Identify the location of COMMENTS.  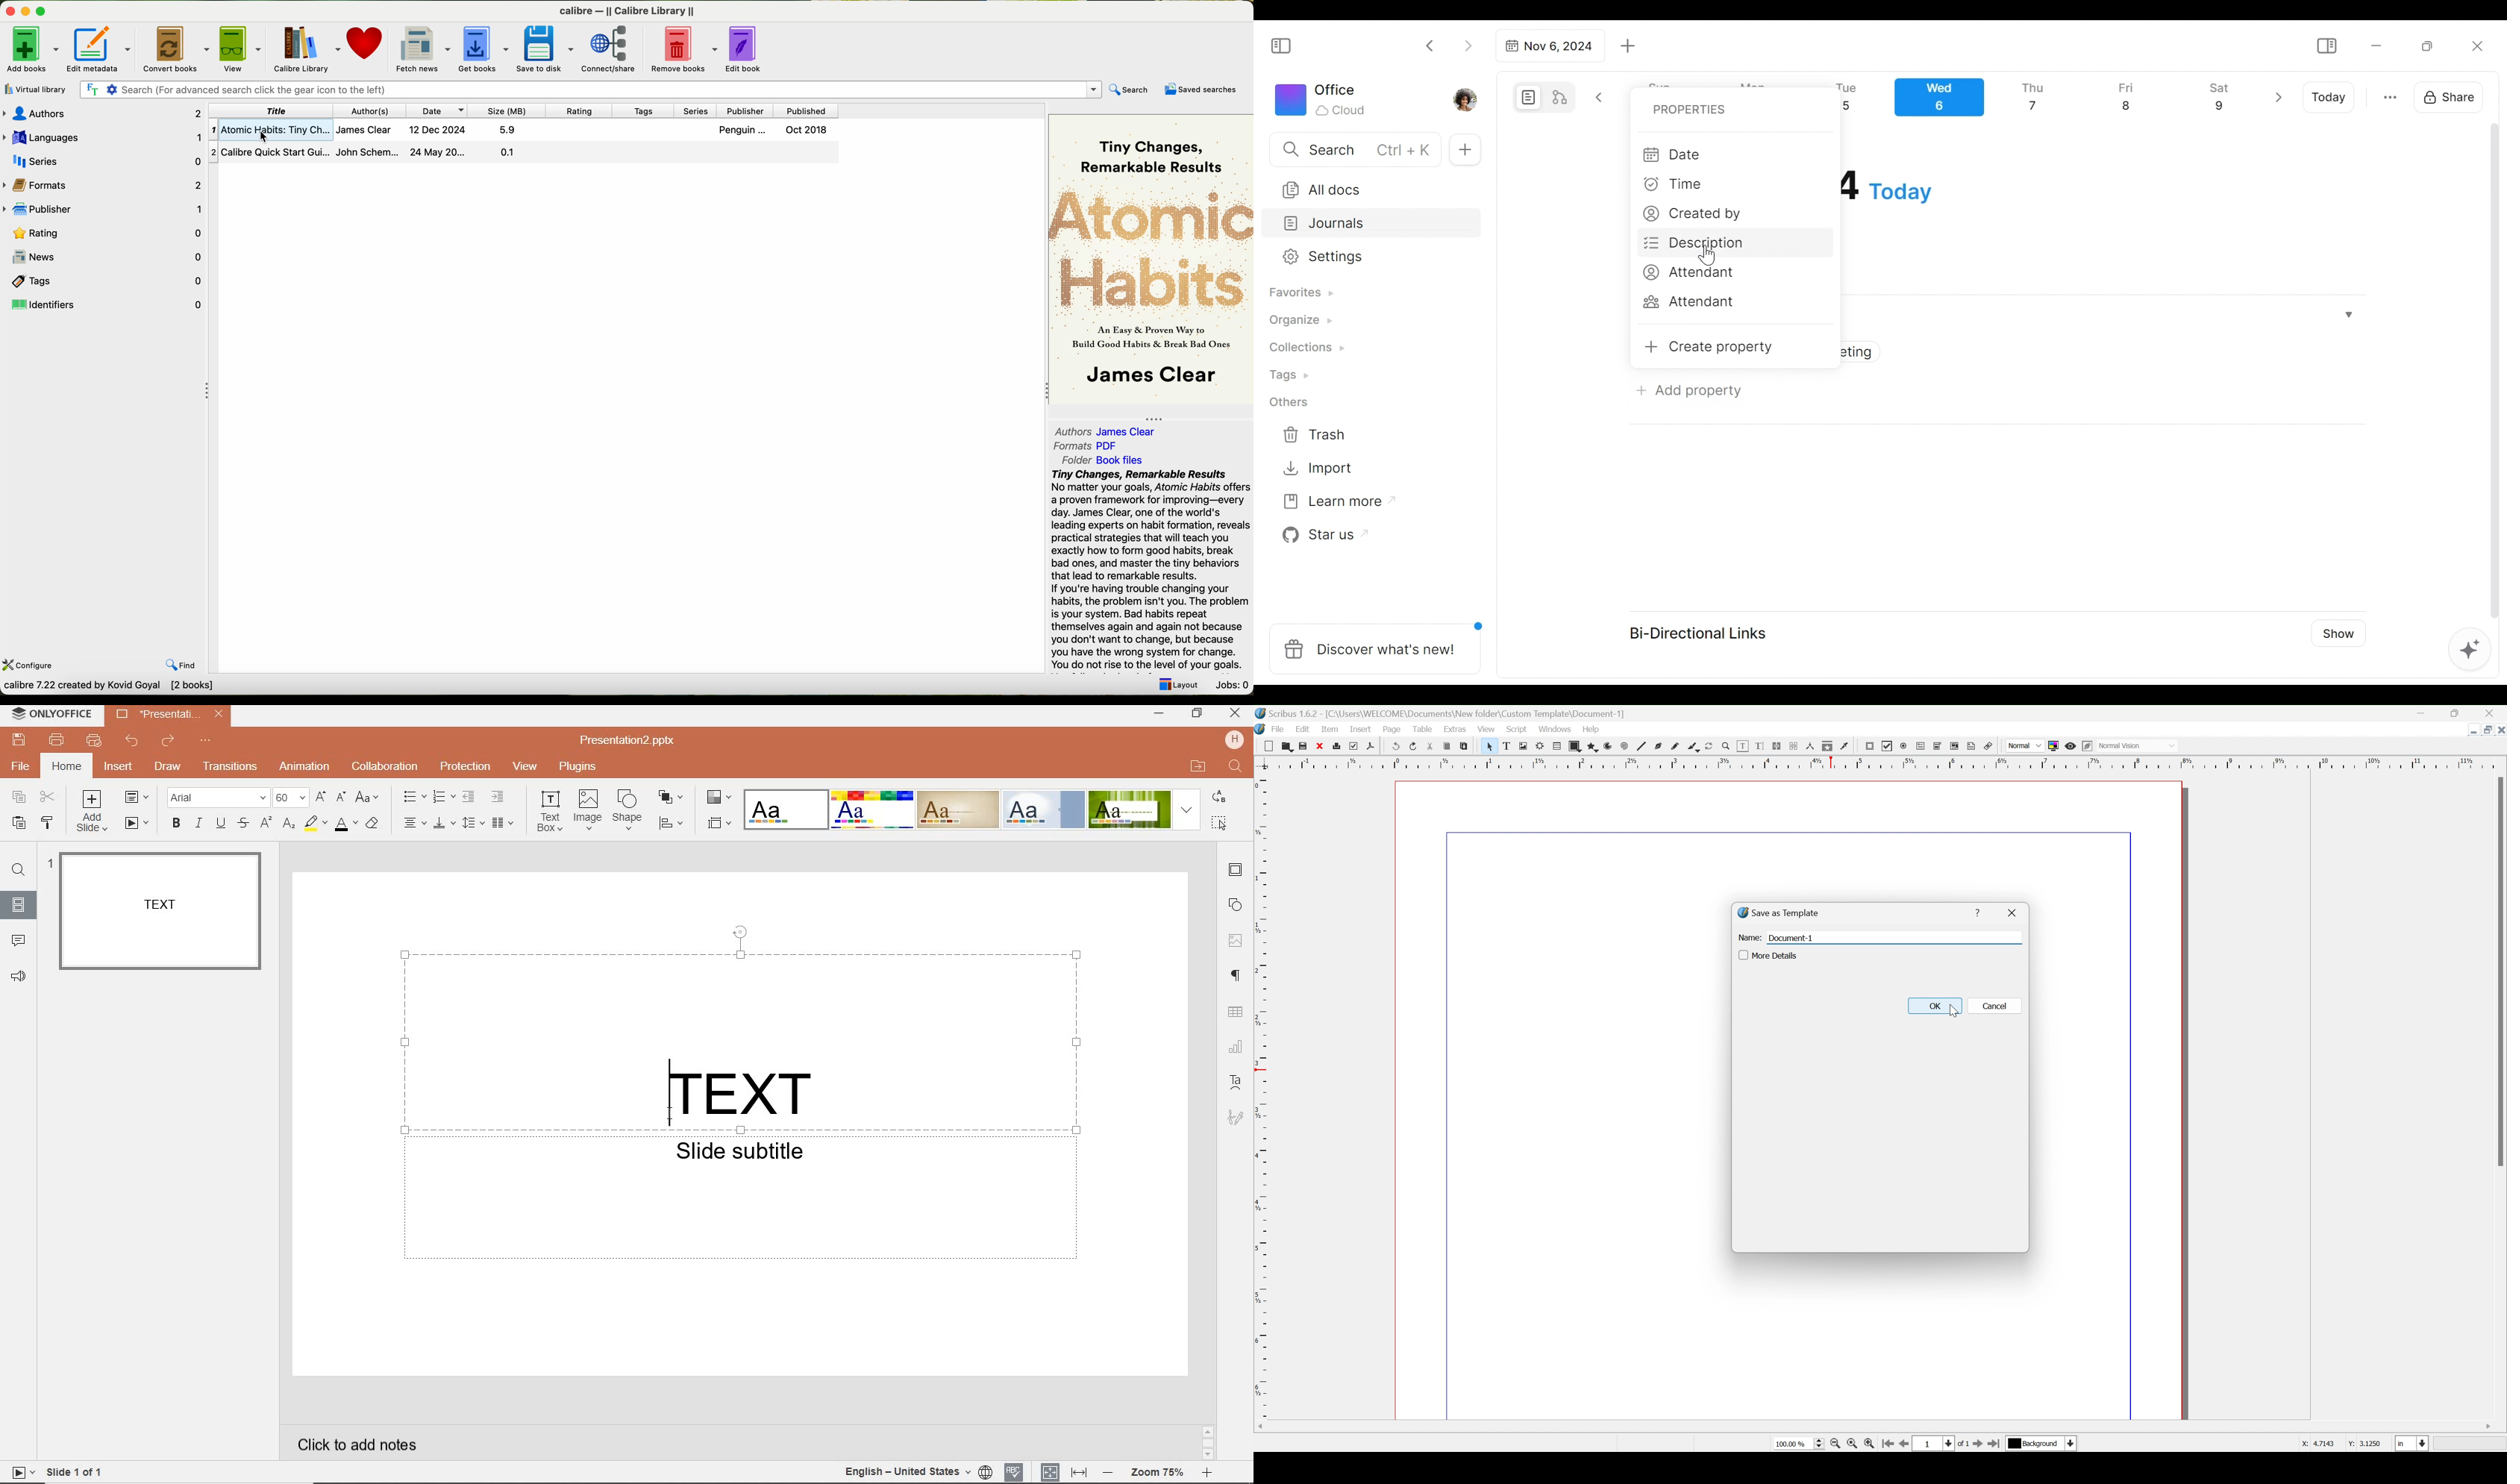
(19, 939).